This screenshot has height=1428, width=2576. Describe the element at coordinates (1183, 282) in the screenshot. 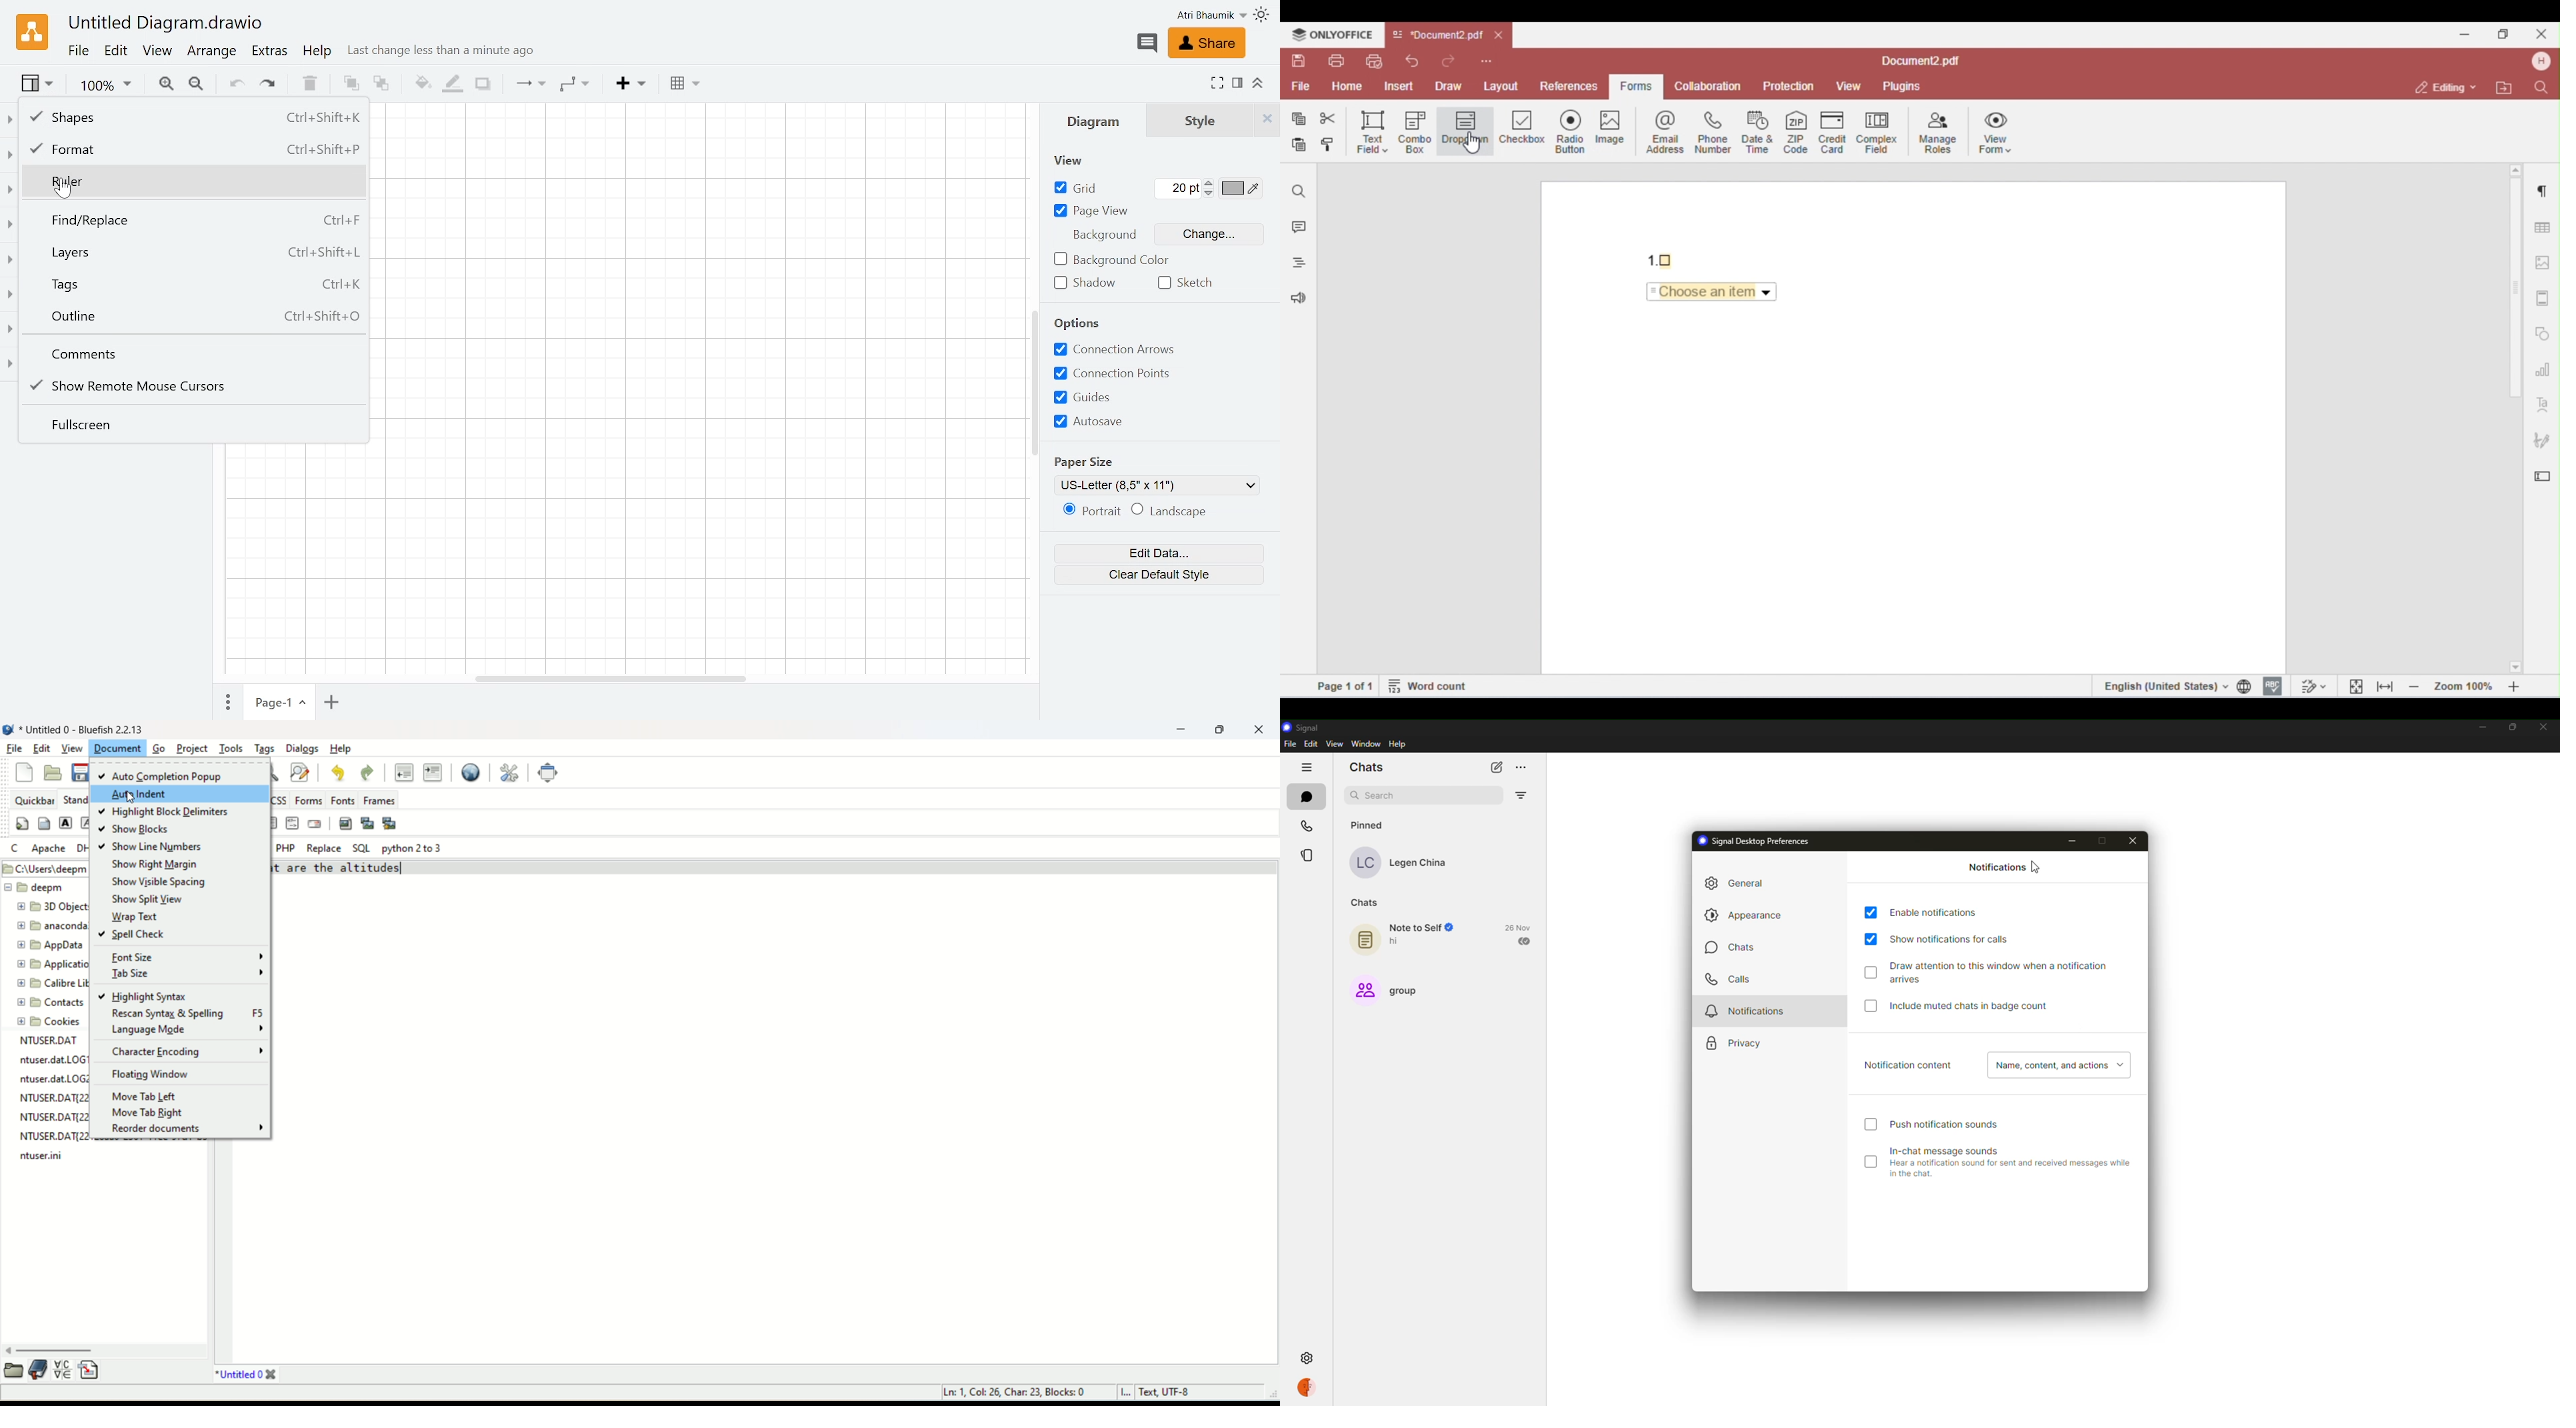

I see `Sketch` at that location.